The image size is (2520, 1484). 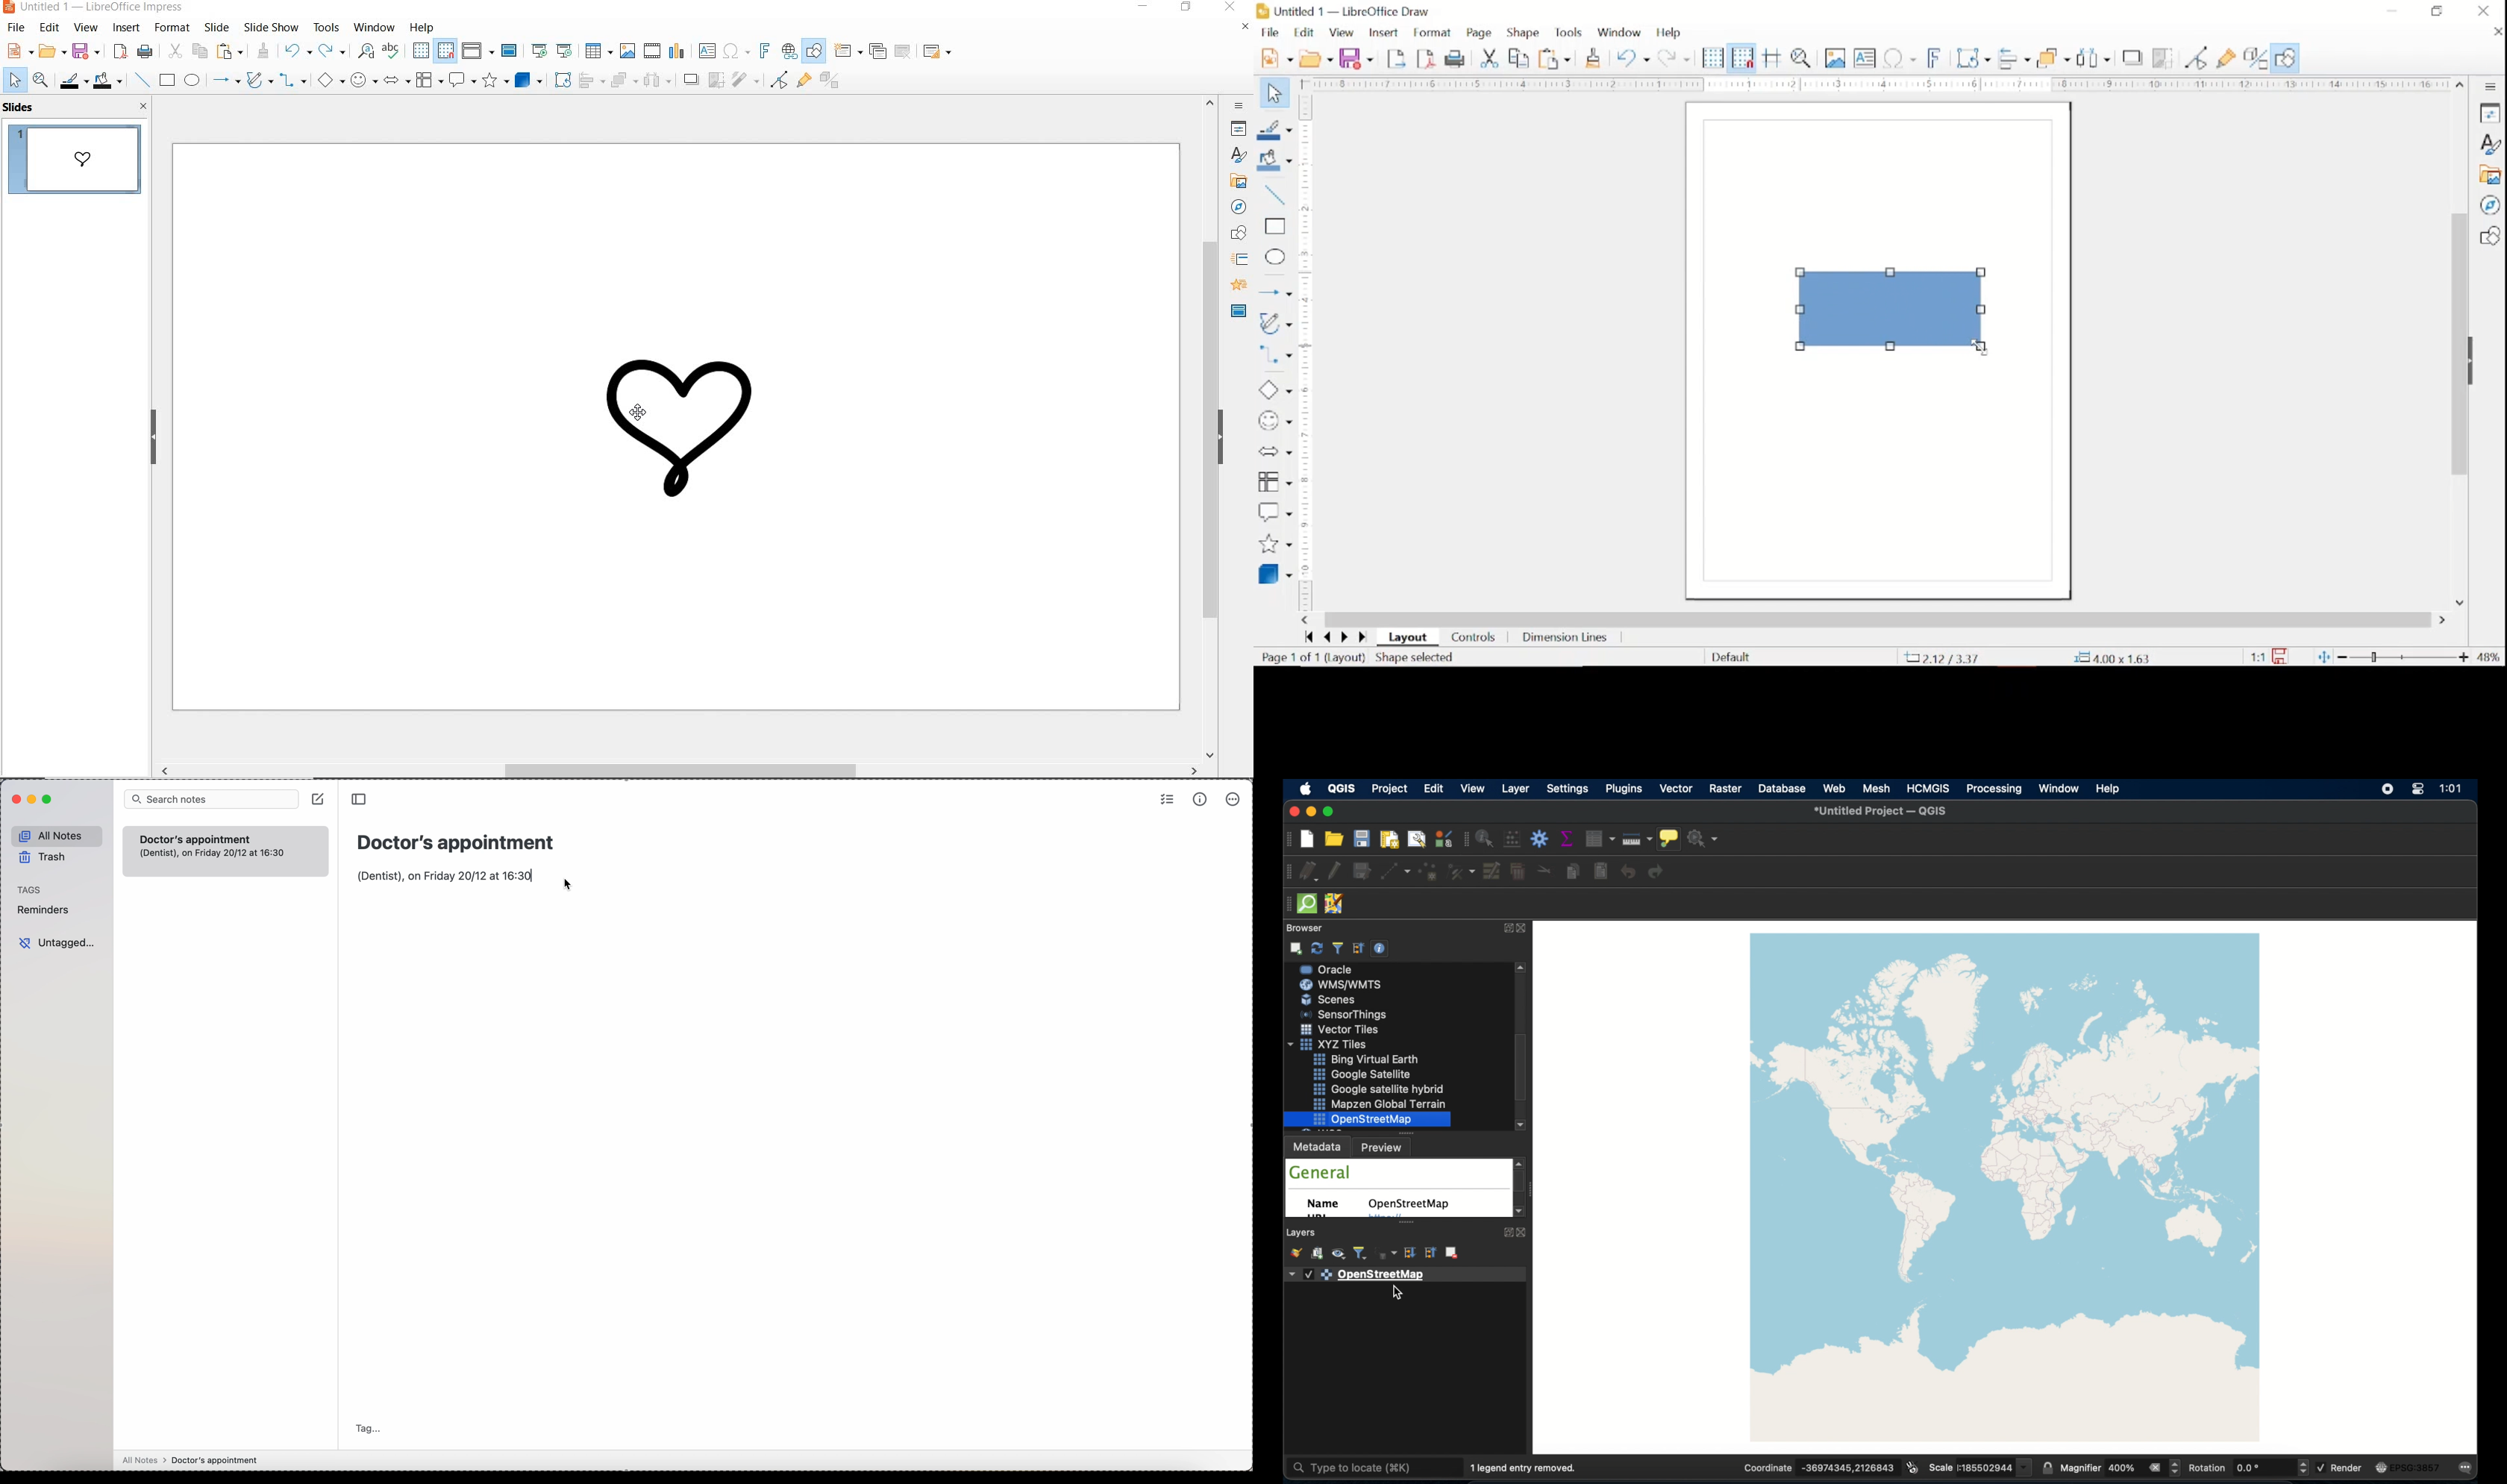 I want to click on tools, so click(x=1568, y=33).